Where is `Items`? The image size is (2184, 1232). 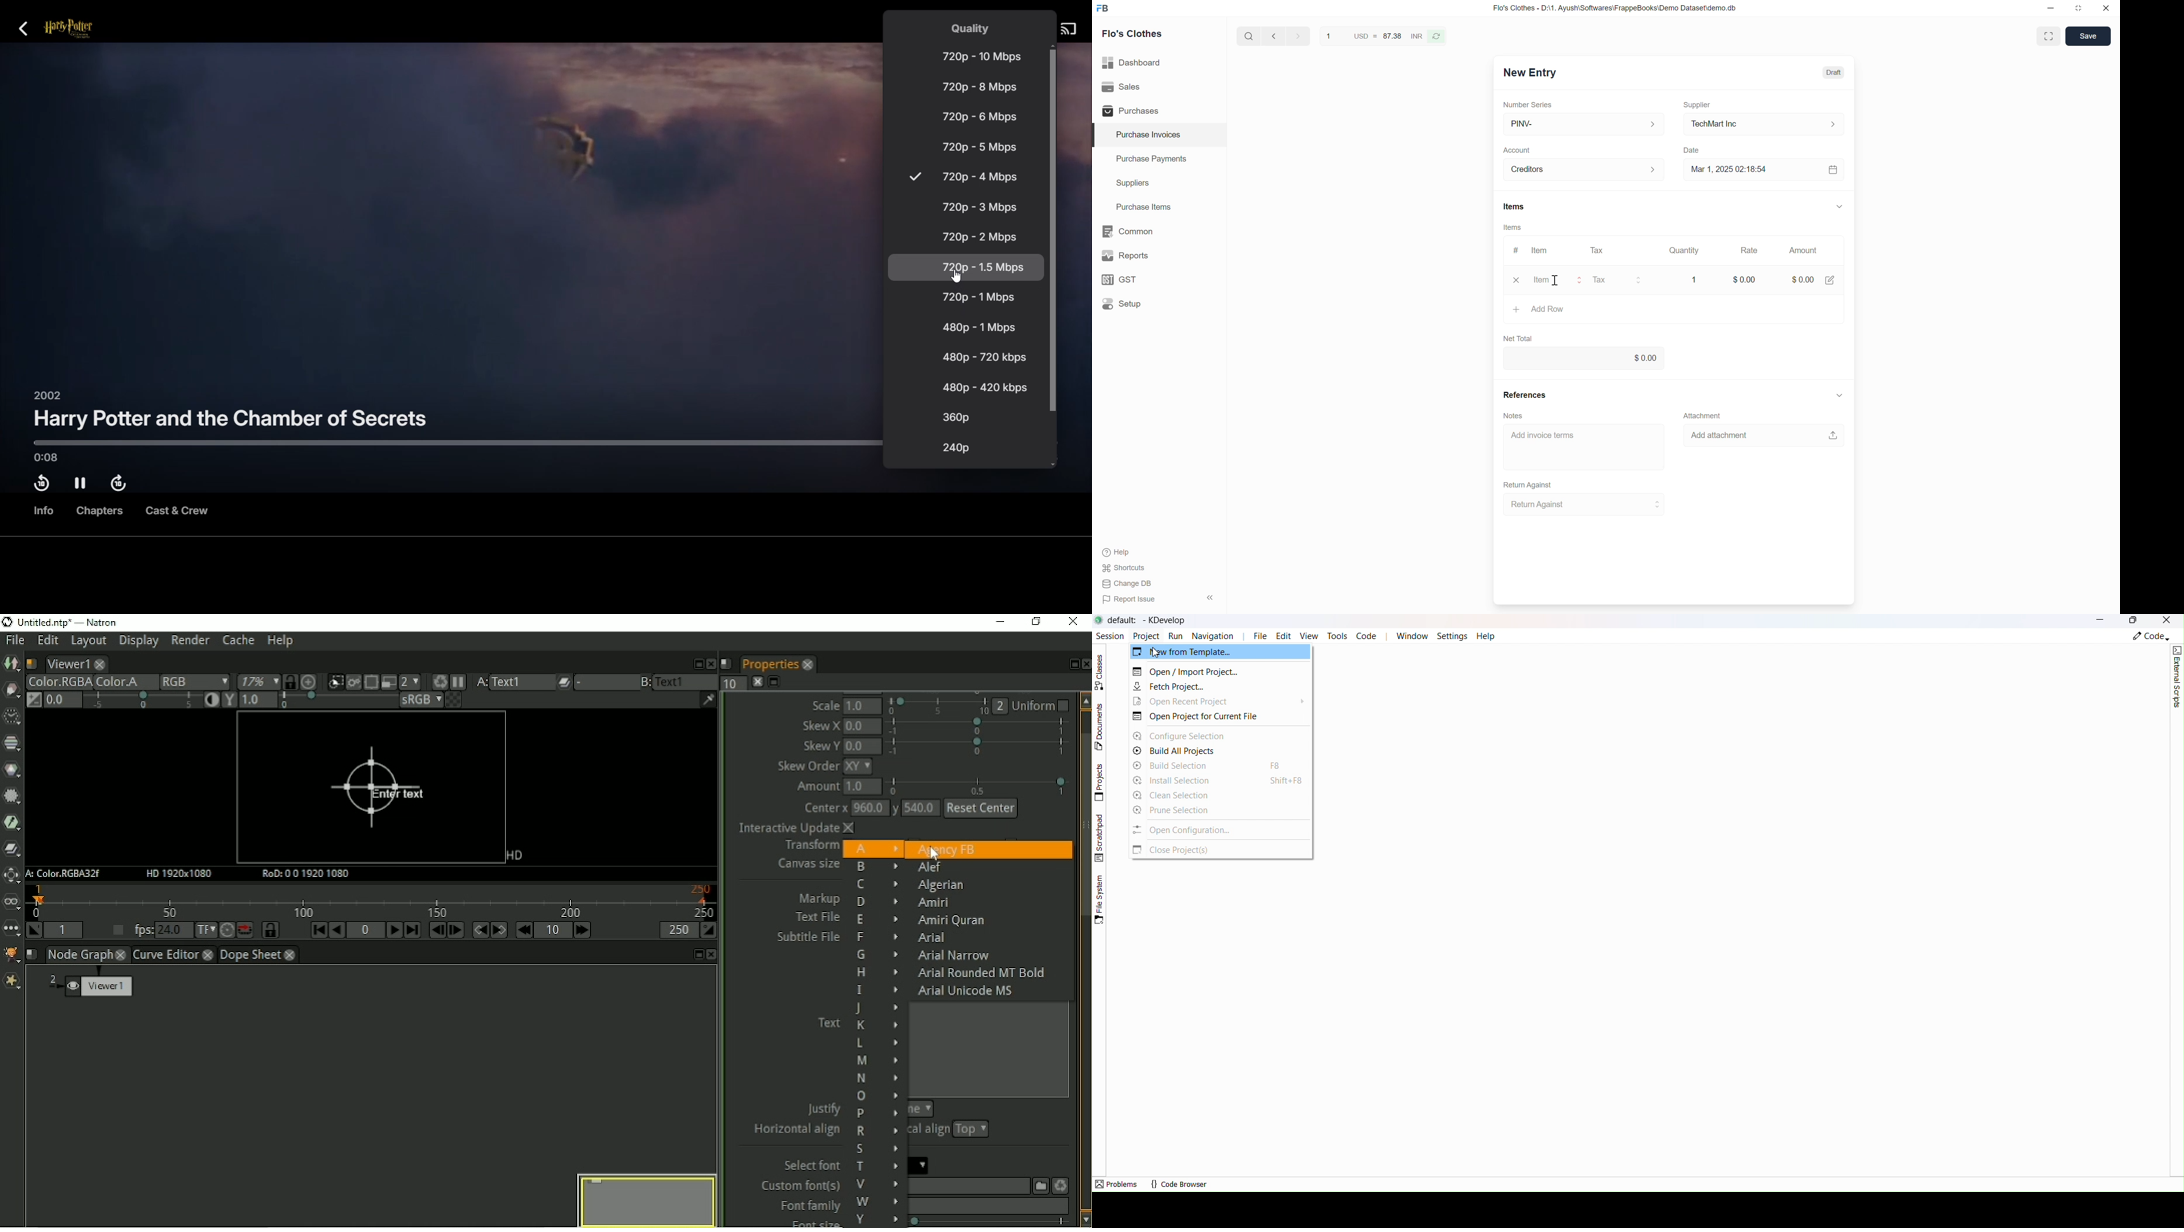 Items is located at coordinates (1515, 207).